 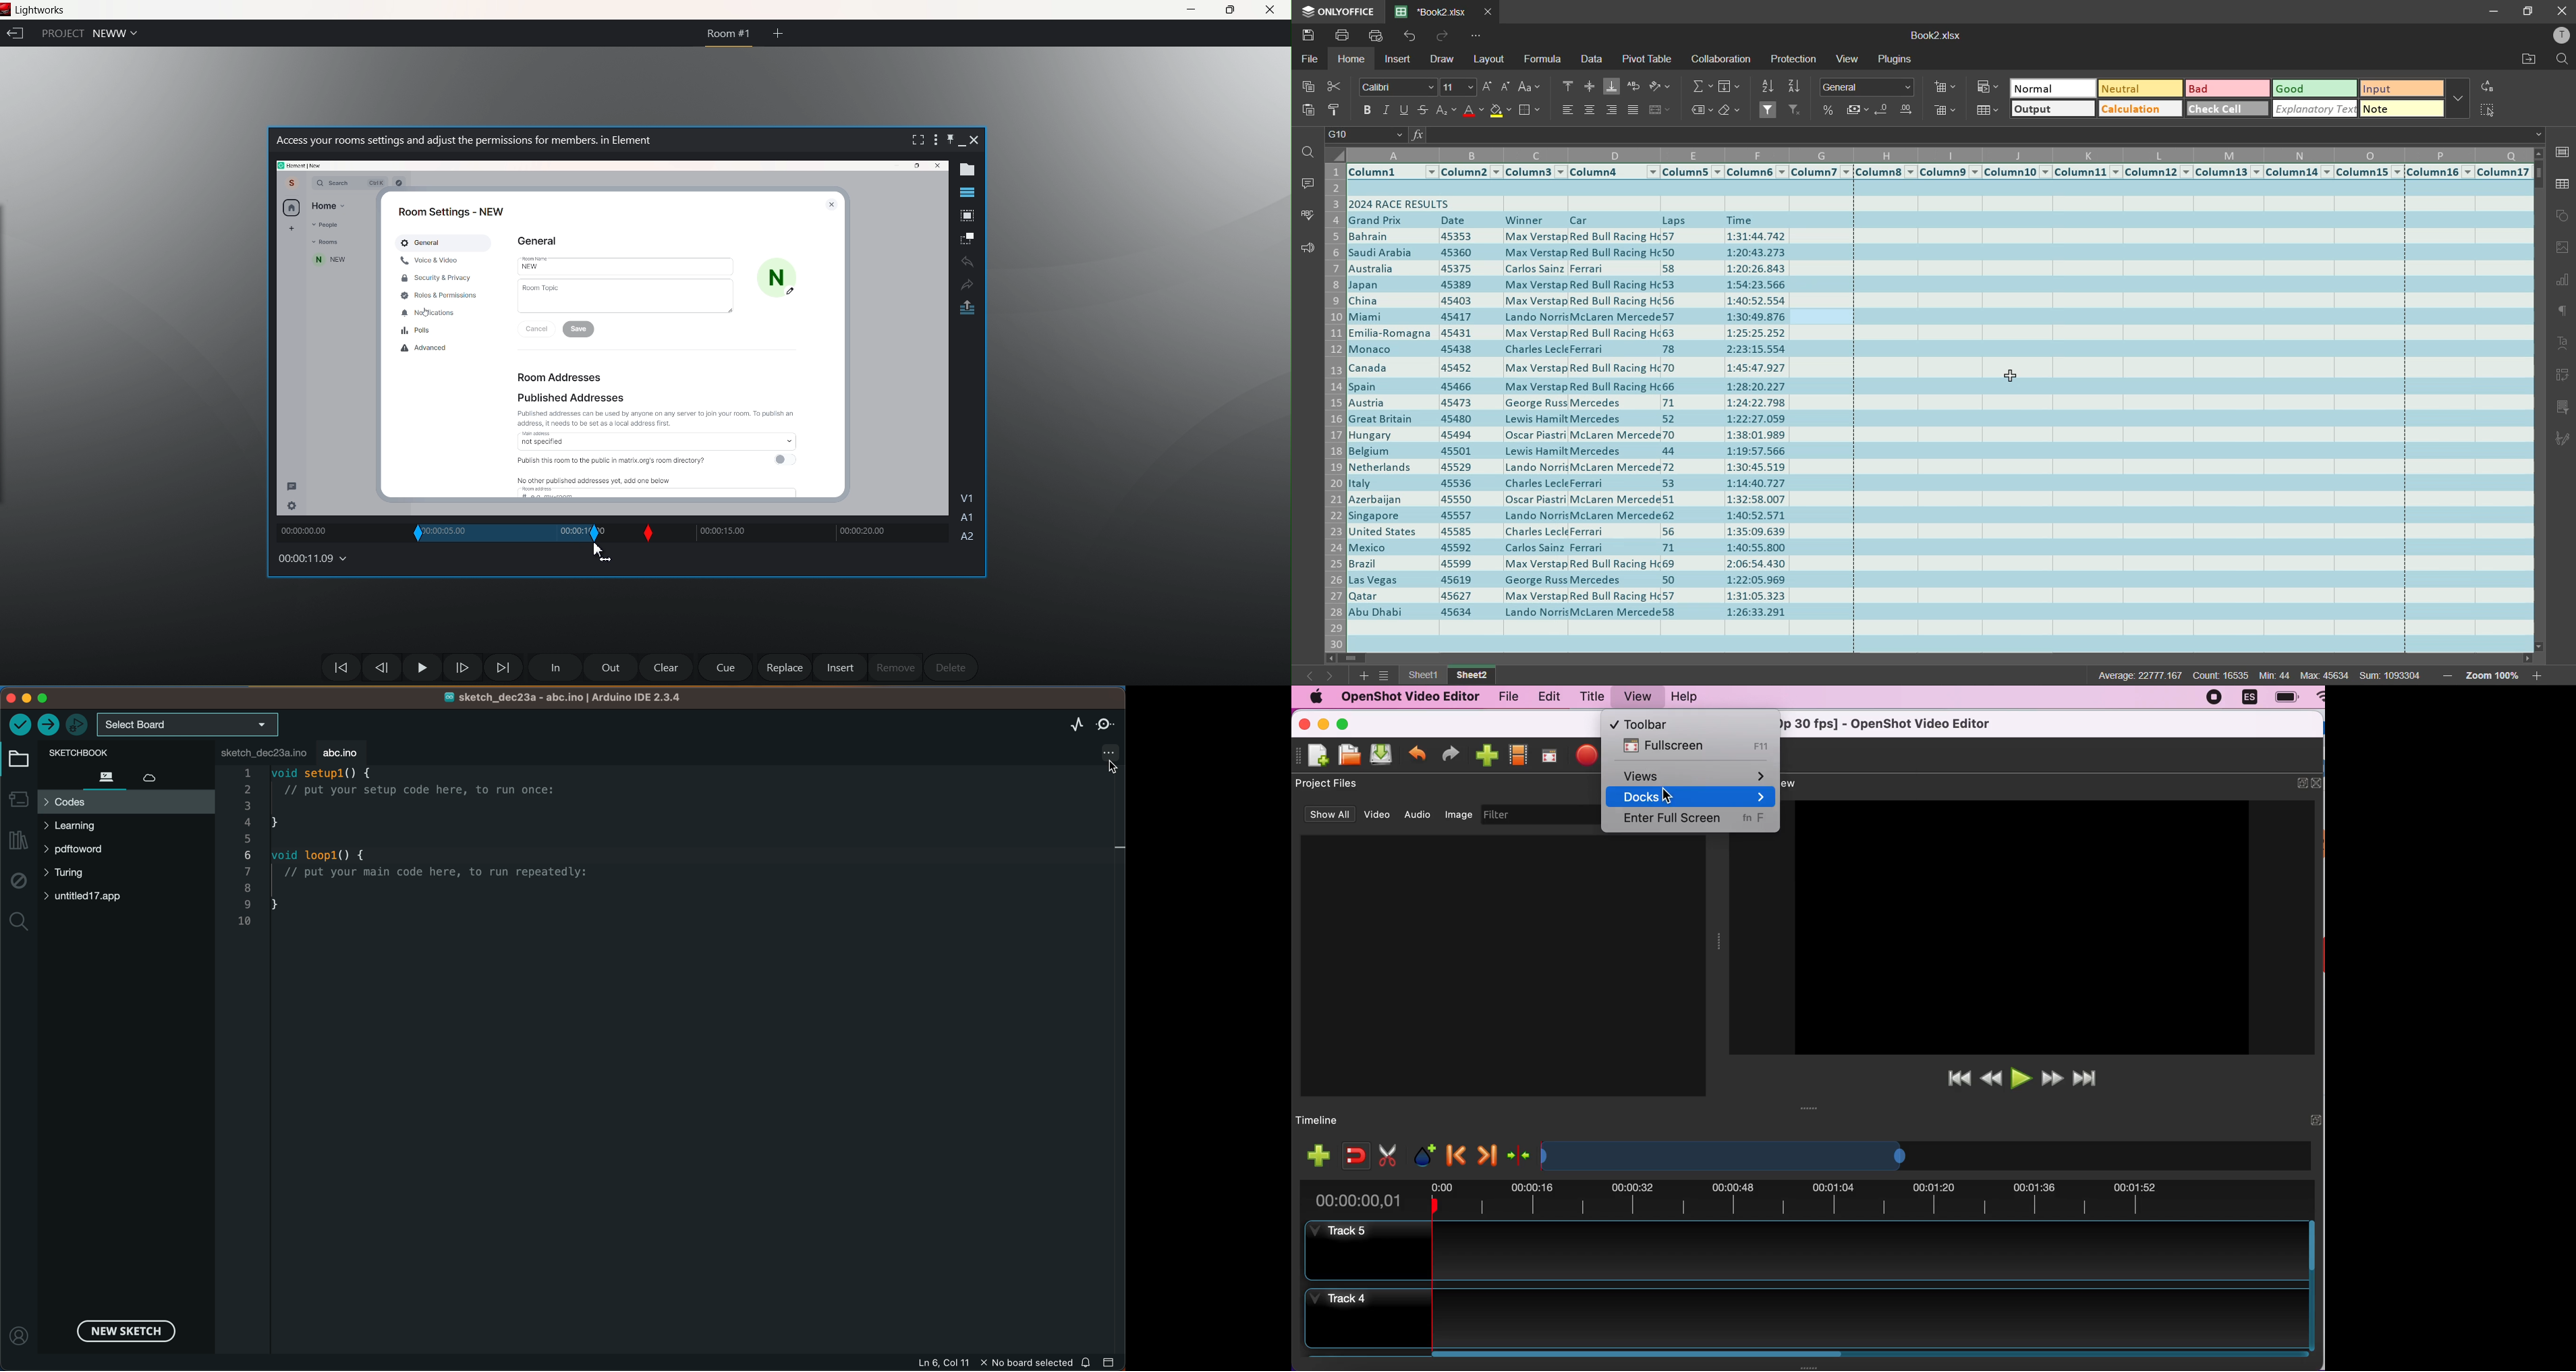 What do you see at coordinates (2488, 113) in the screenshot?
I see `select cells` at bounding box center [2488, 113].